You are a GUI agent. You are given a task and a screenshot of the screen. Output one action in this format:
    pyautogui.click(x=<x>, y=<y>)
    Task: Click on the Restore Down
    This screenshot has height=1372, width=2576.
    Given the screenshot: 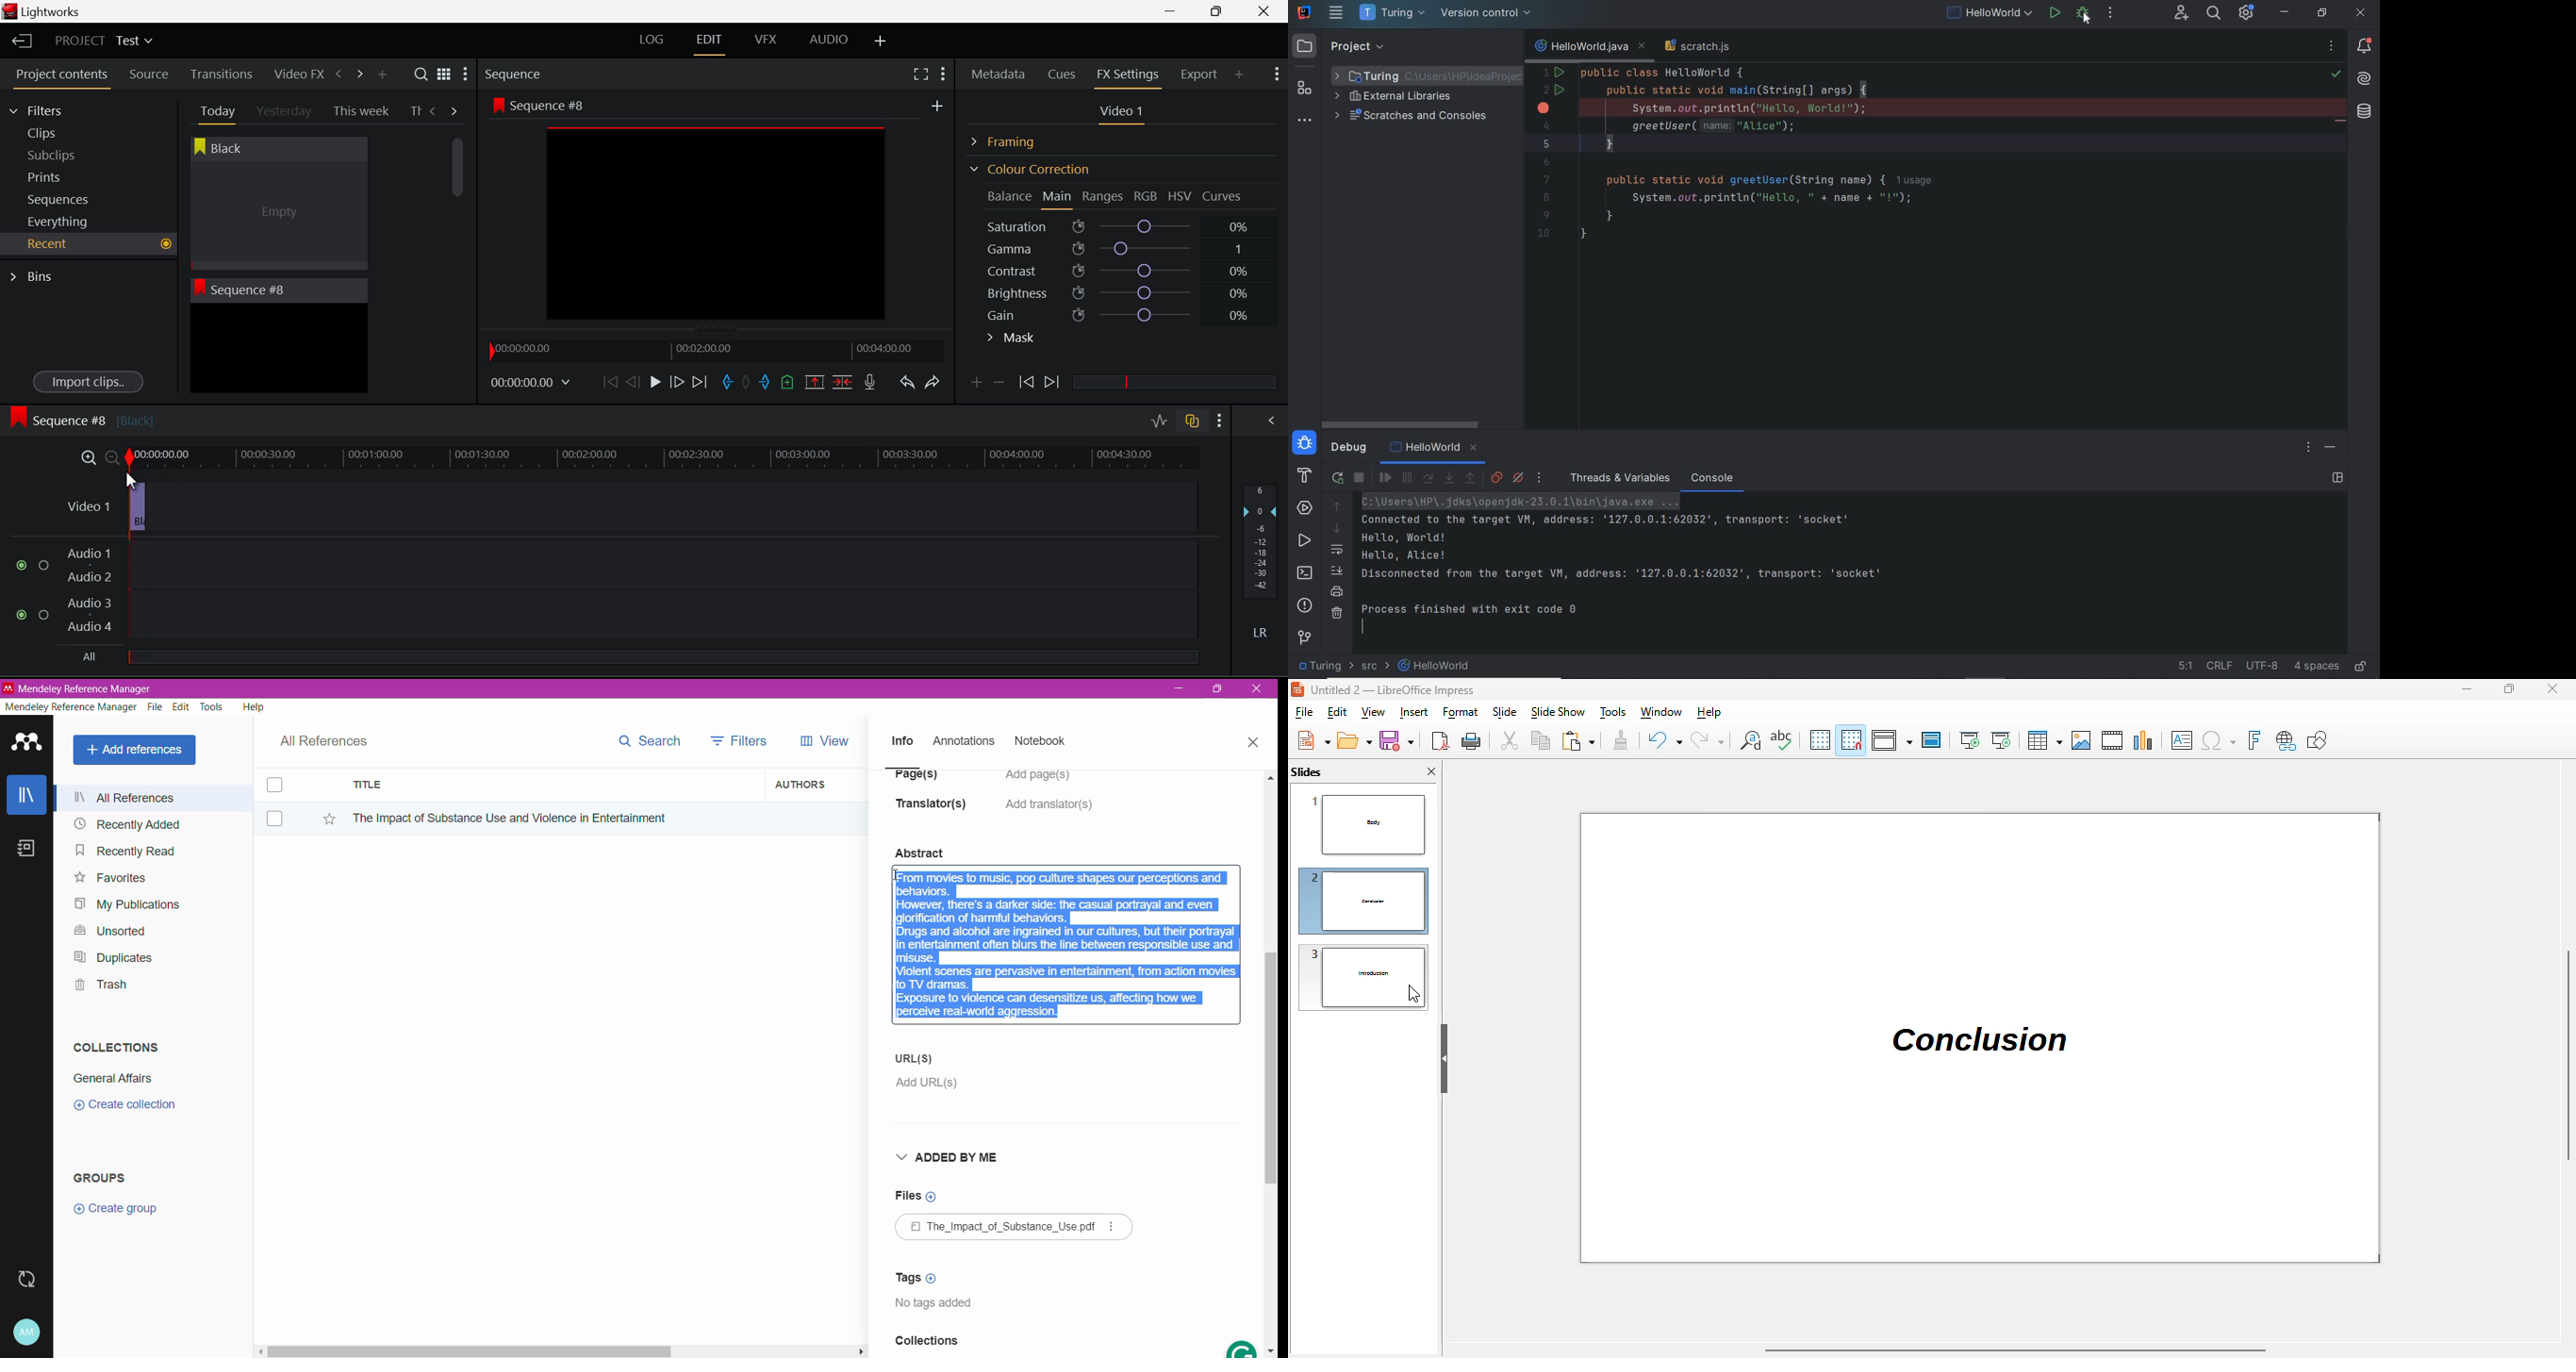 What is the action you would take?
    pyautogui.click(x=1219, y=690)
    